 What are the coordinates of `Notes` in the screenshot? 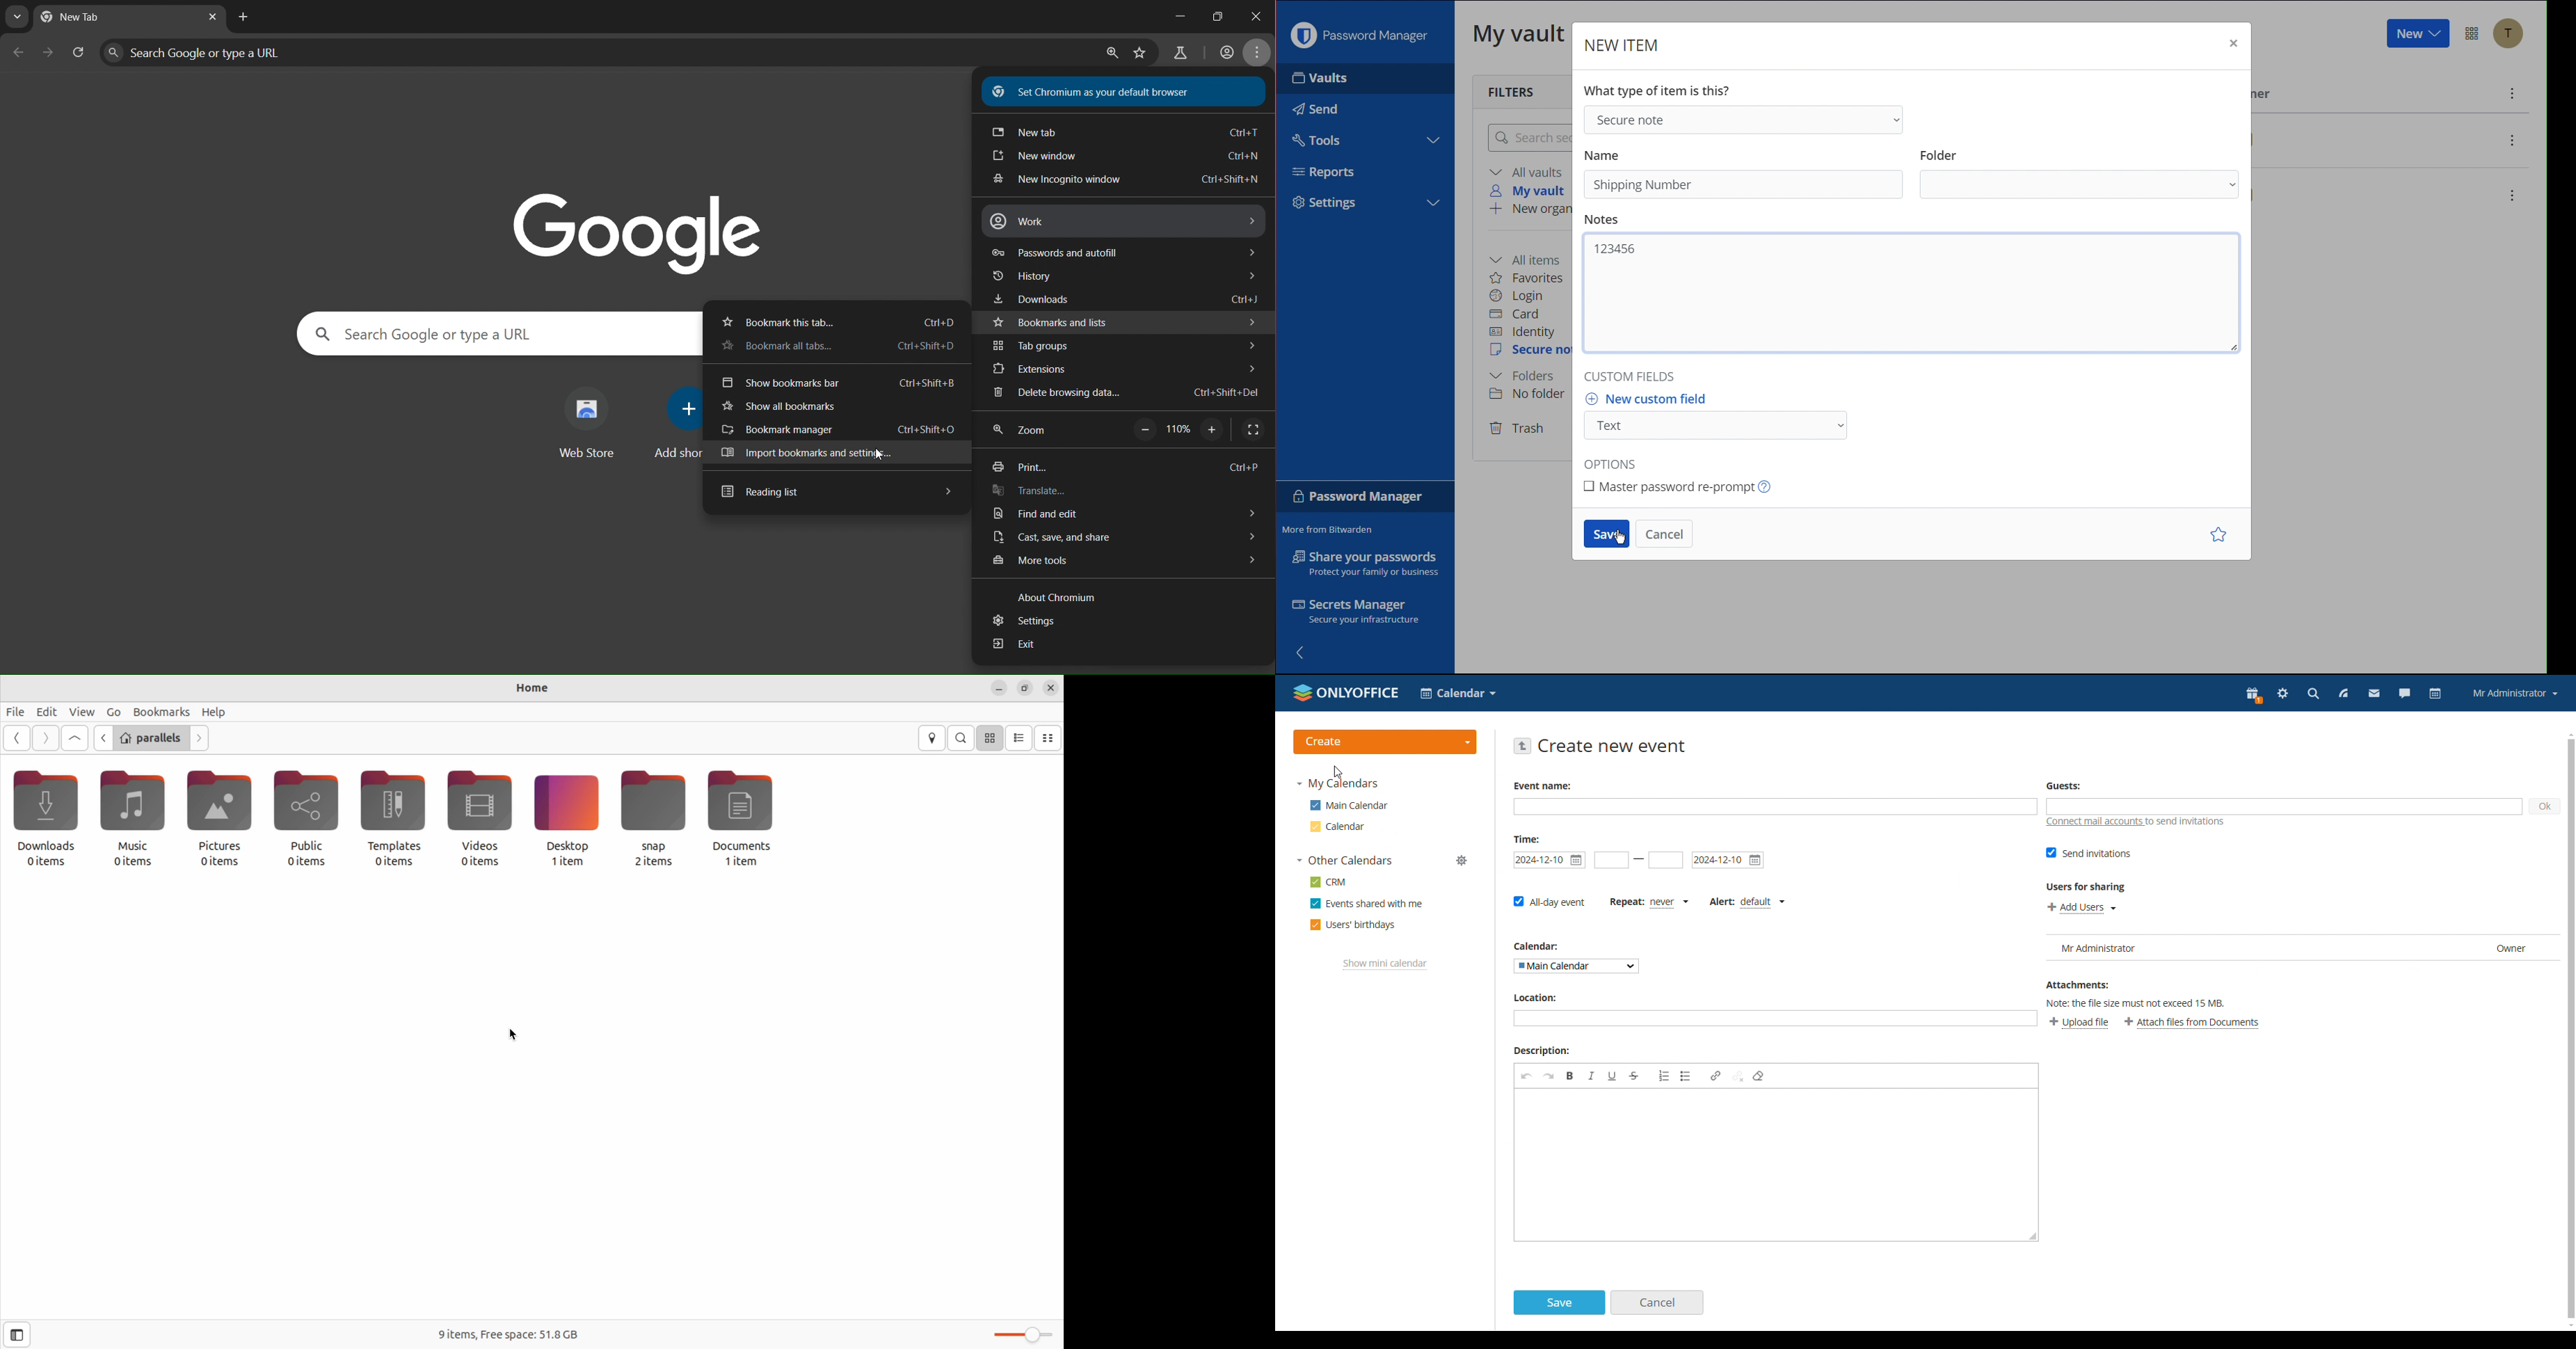 It's located at (1605, 220).